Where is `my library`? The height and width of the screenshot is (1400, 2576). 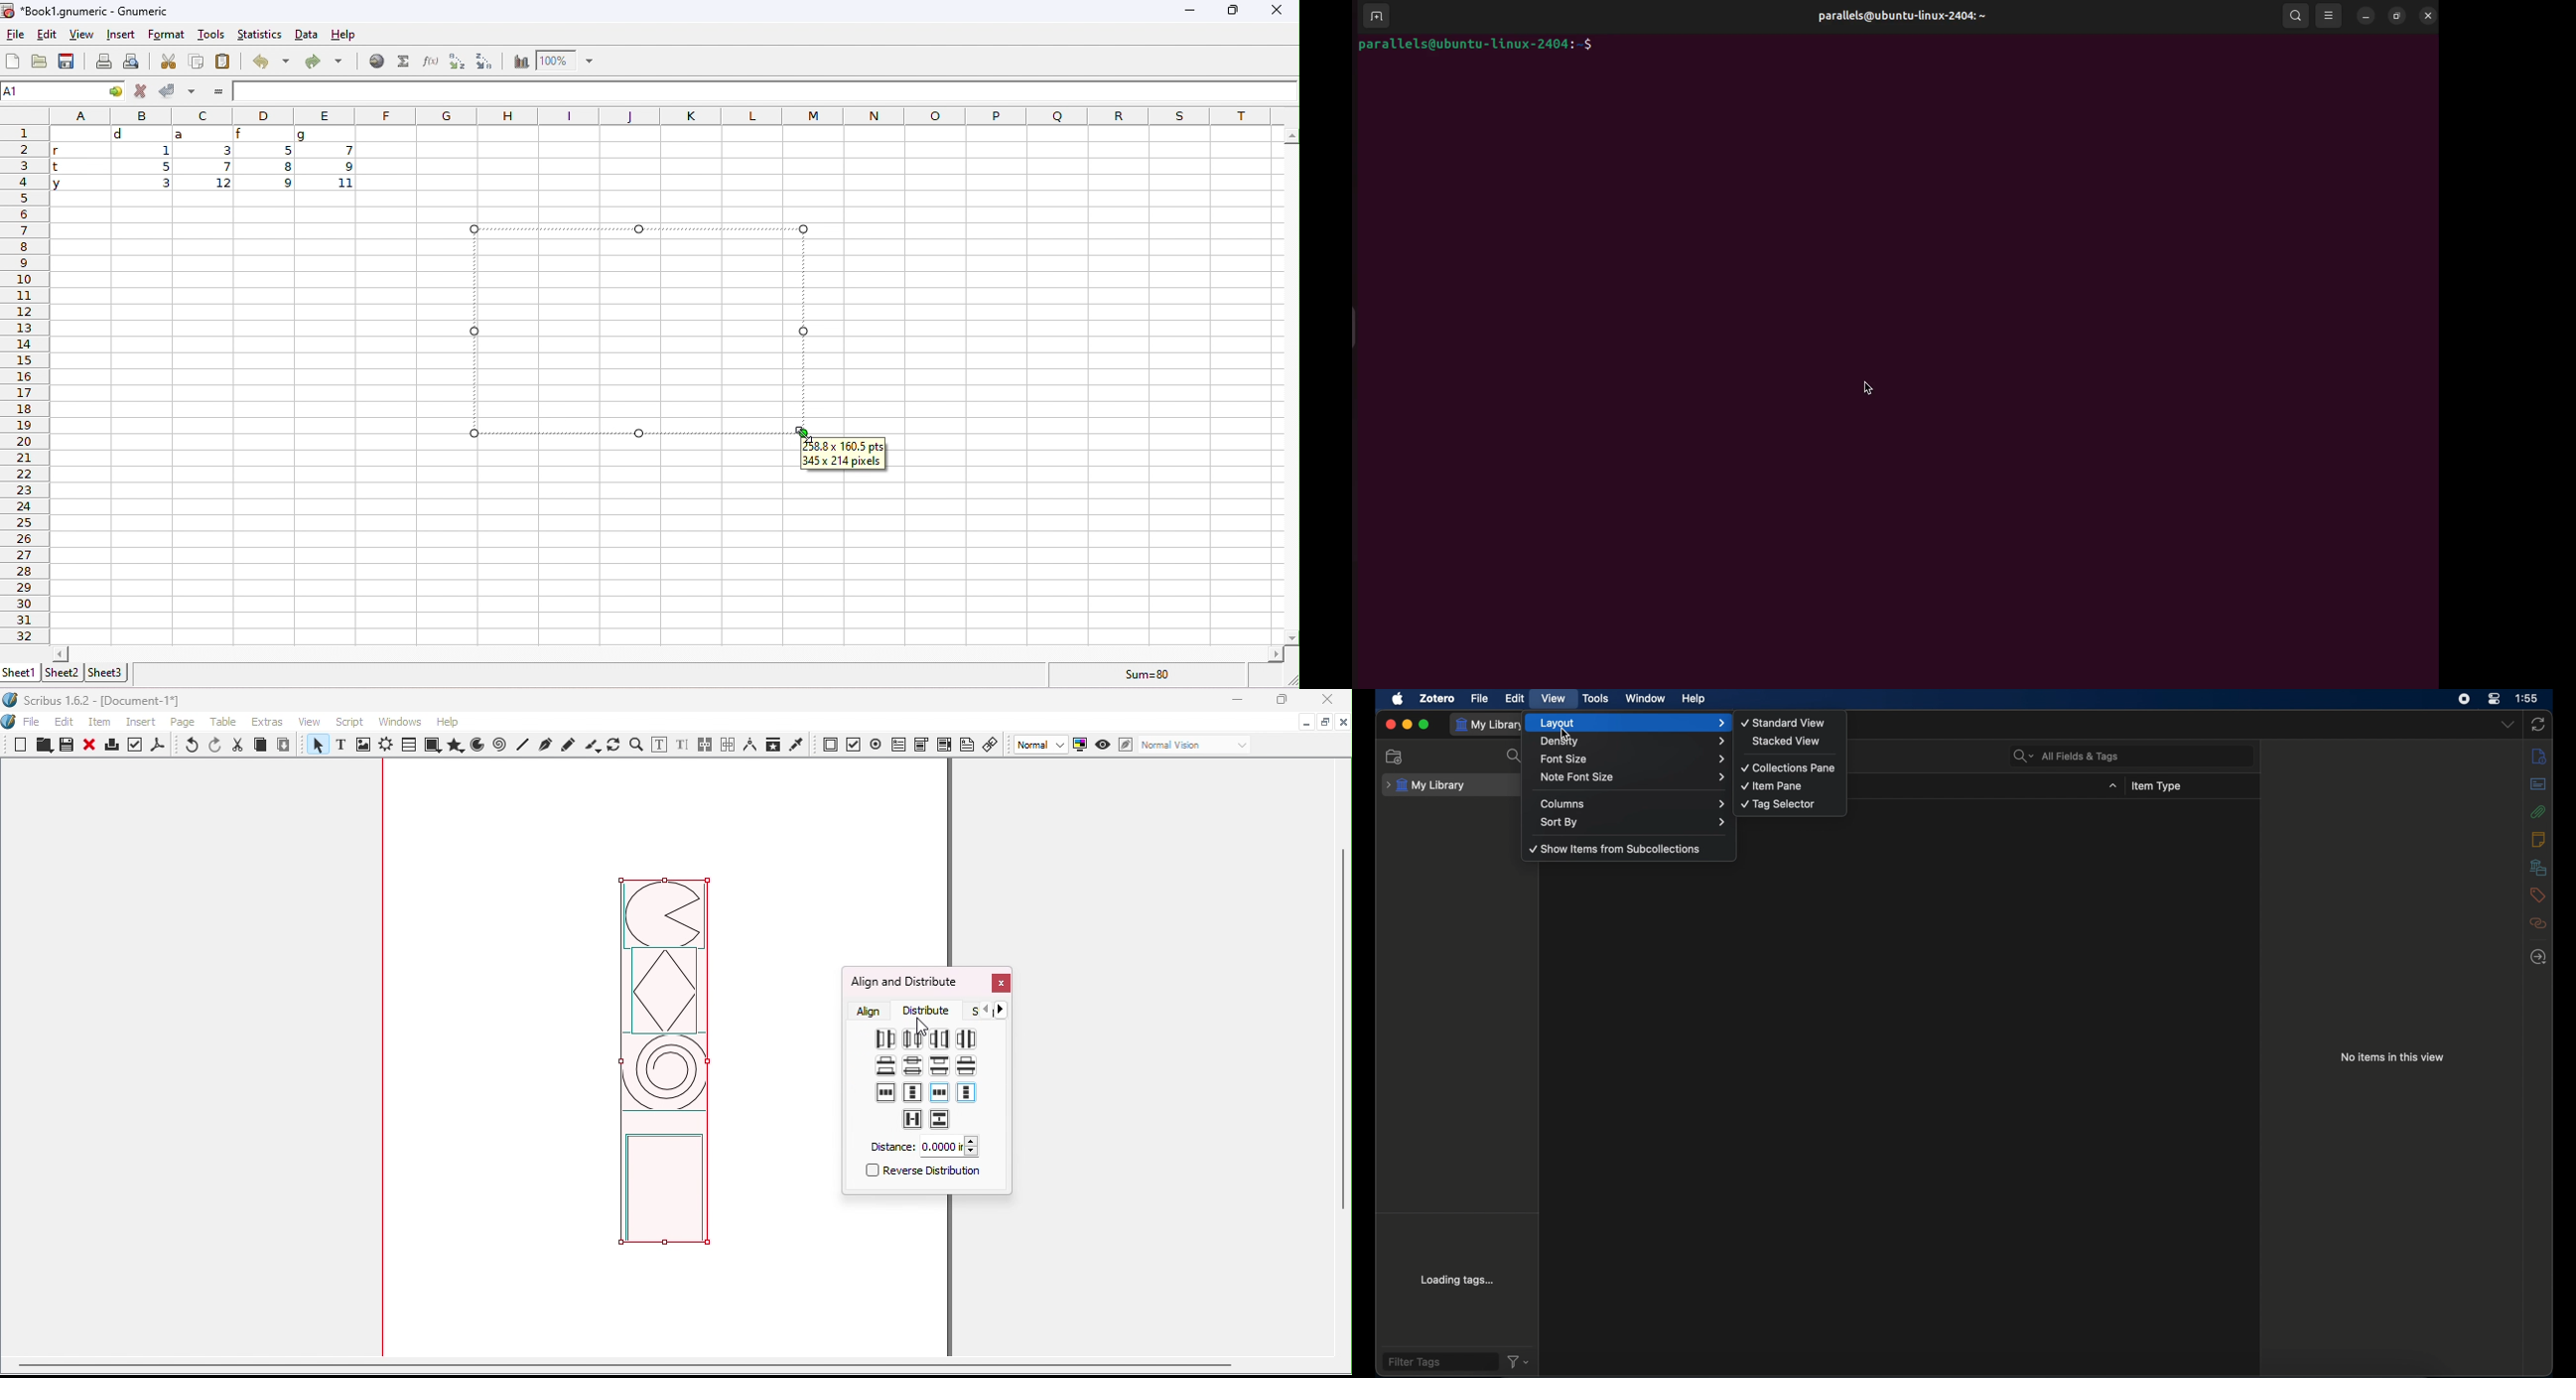 my library is located at coordinates (1490, 725).